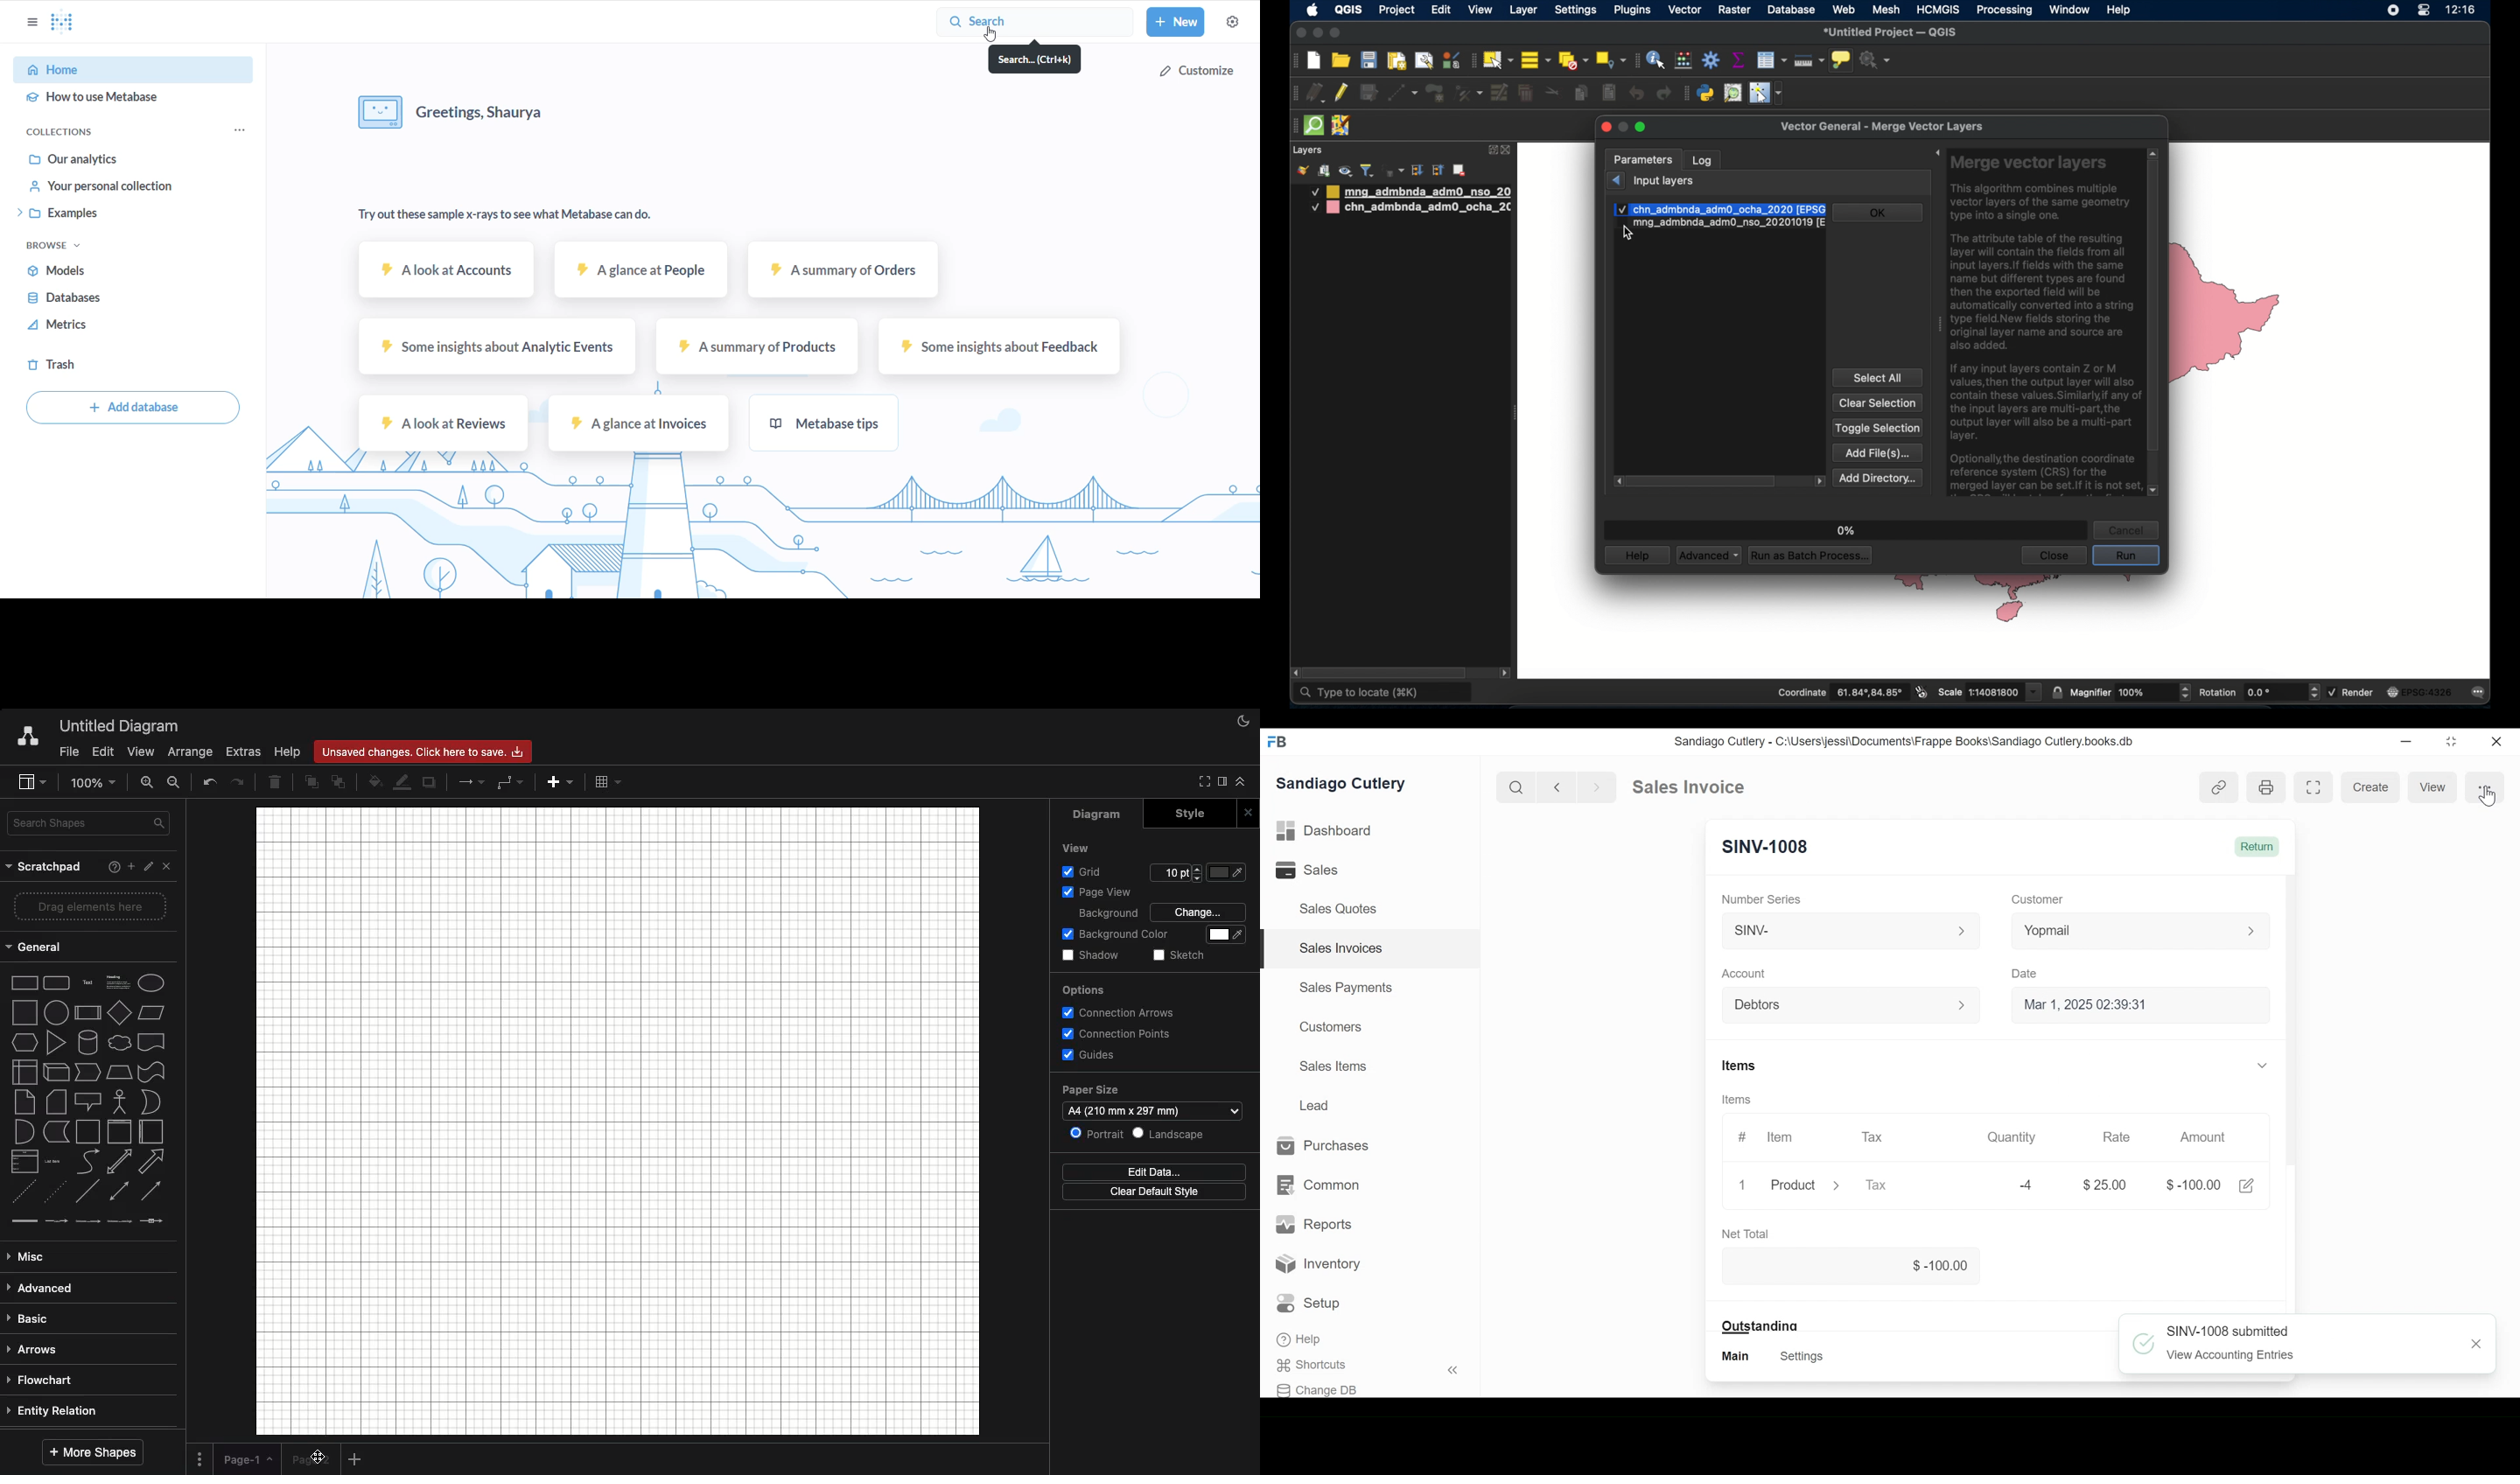 The image size is (2520, 1484). What do you see at coordinates (2040, 898) in the screenshot?
I see `Customer` at bounding box center [2040, 898].